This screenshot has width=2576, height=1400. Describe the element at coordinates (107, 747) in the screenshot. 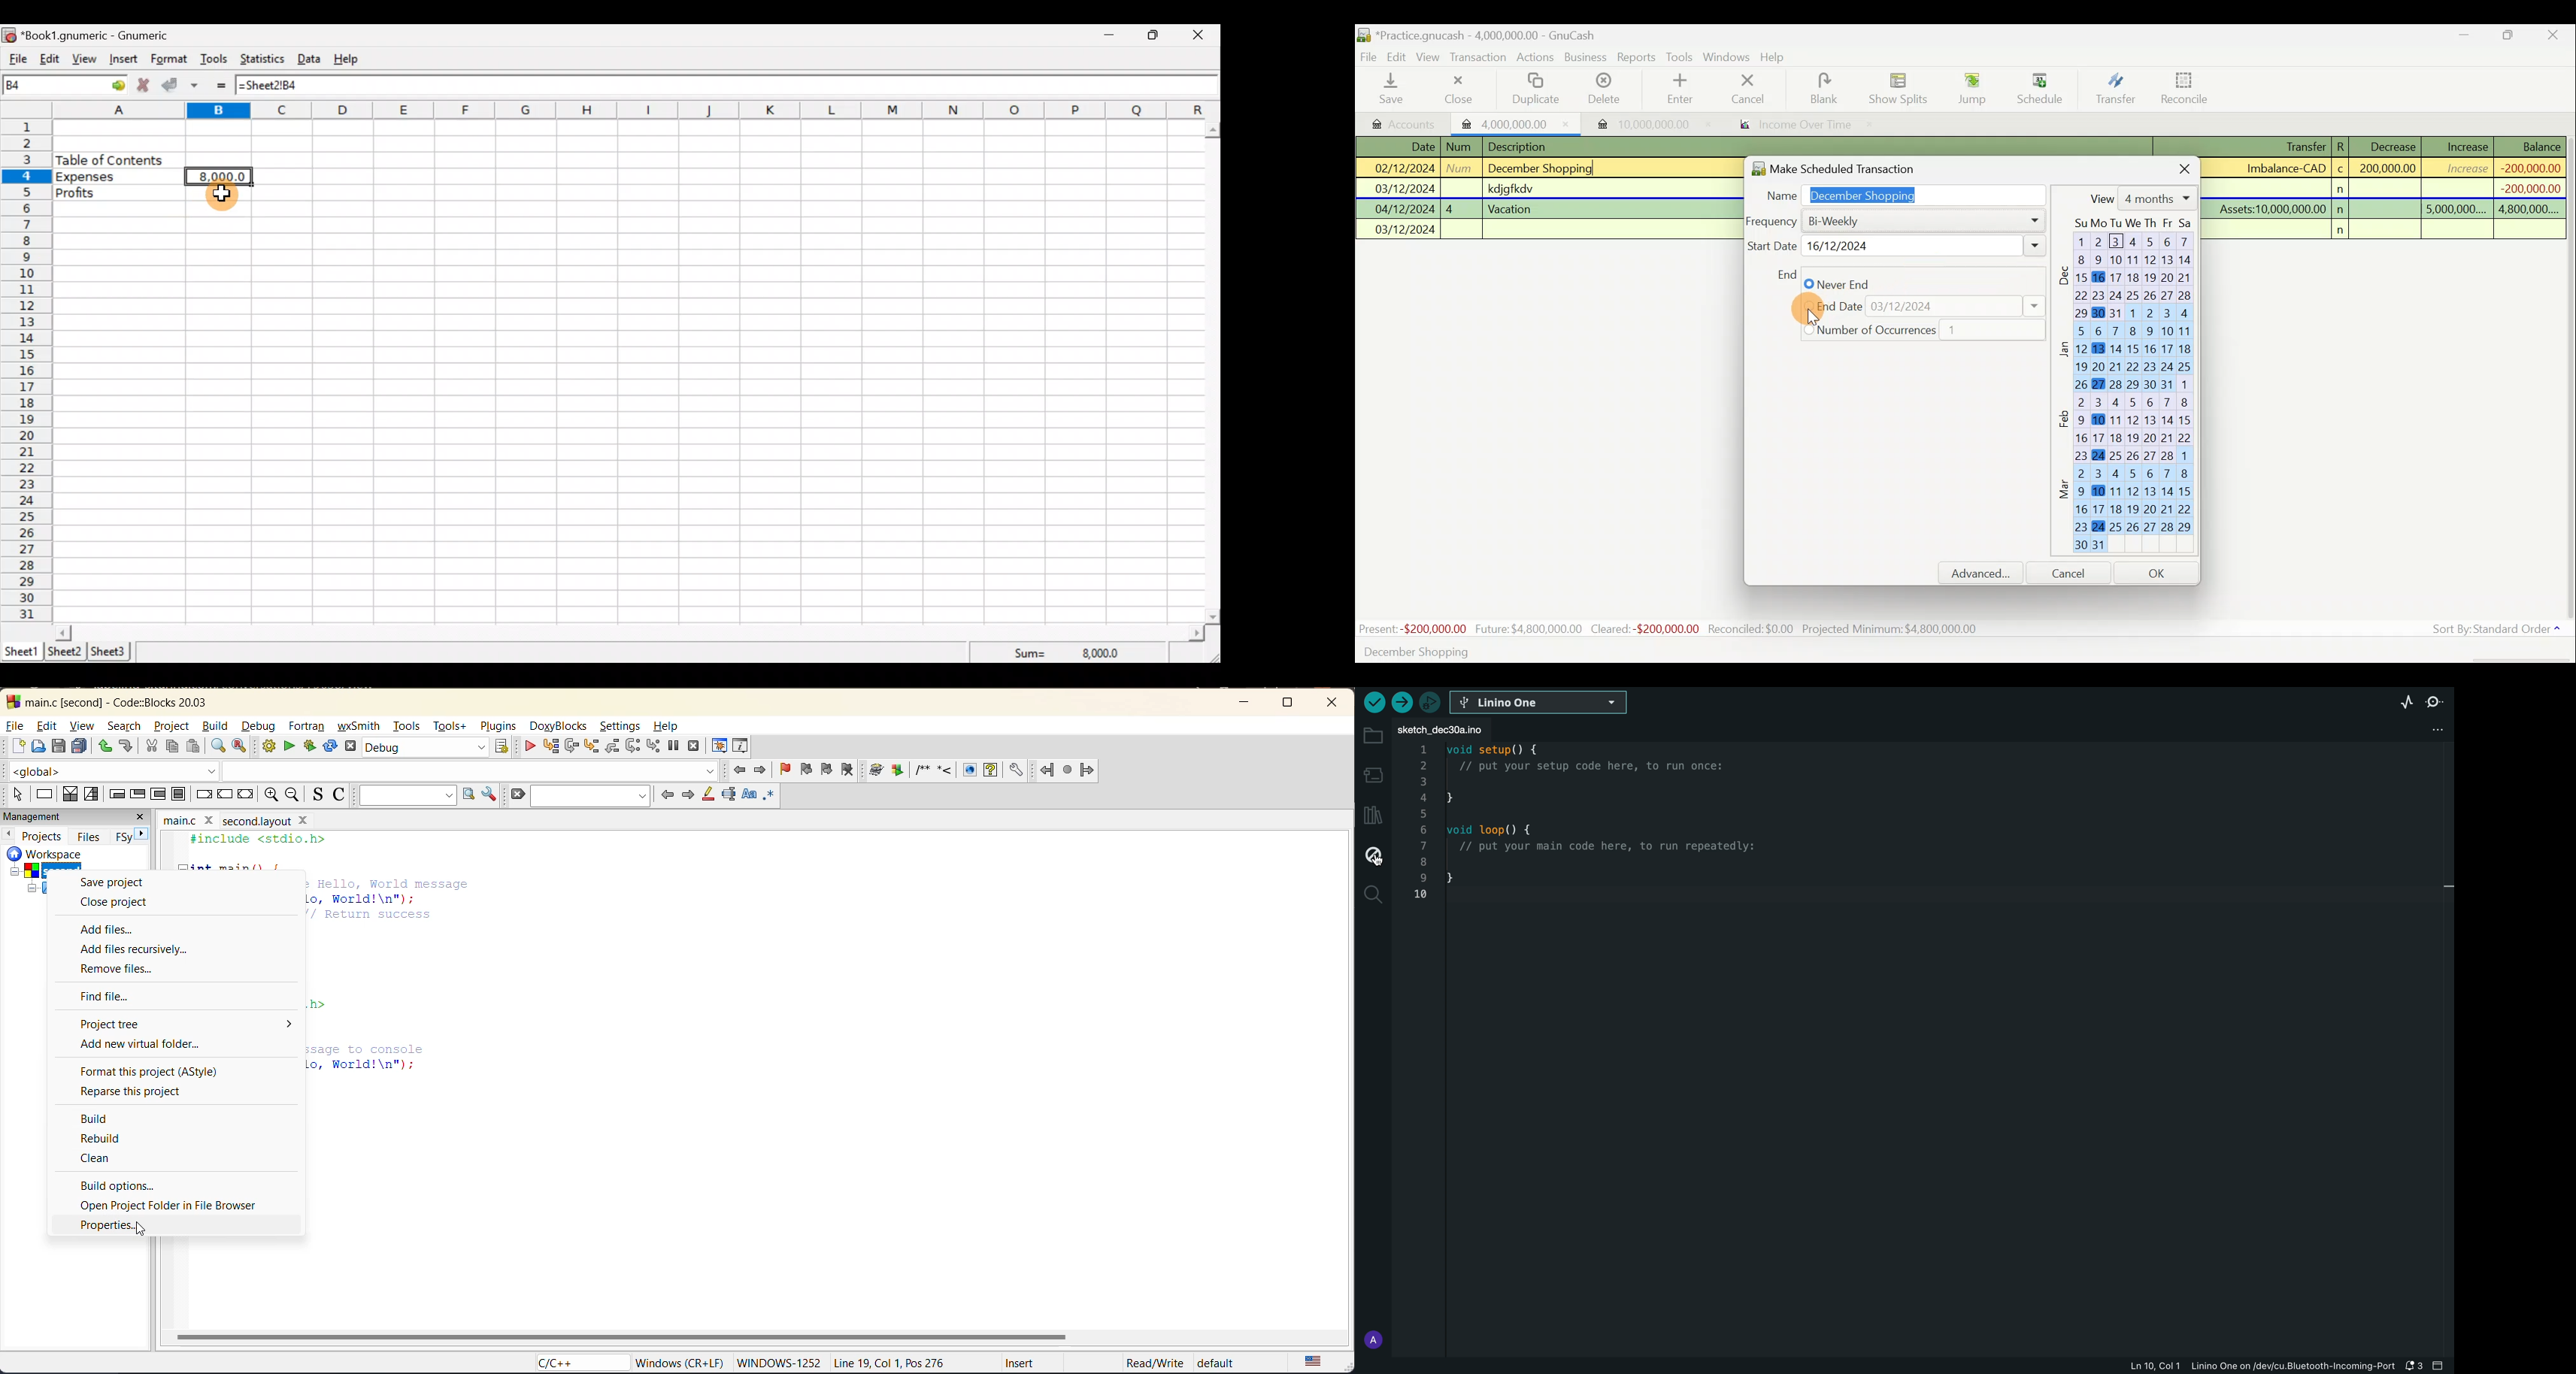

I see `undo` at that location.